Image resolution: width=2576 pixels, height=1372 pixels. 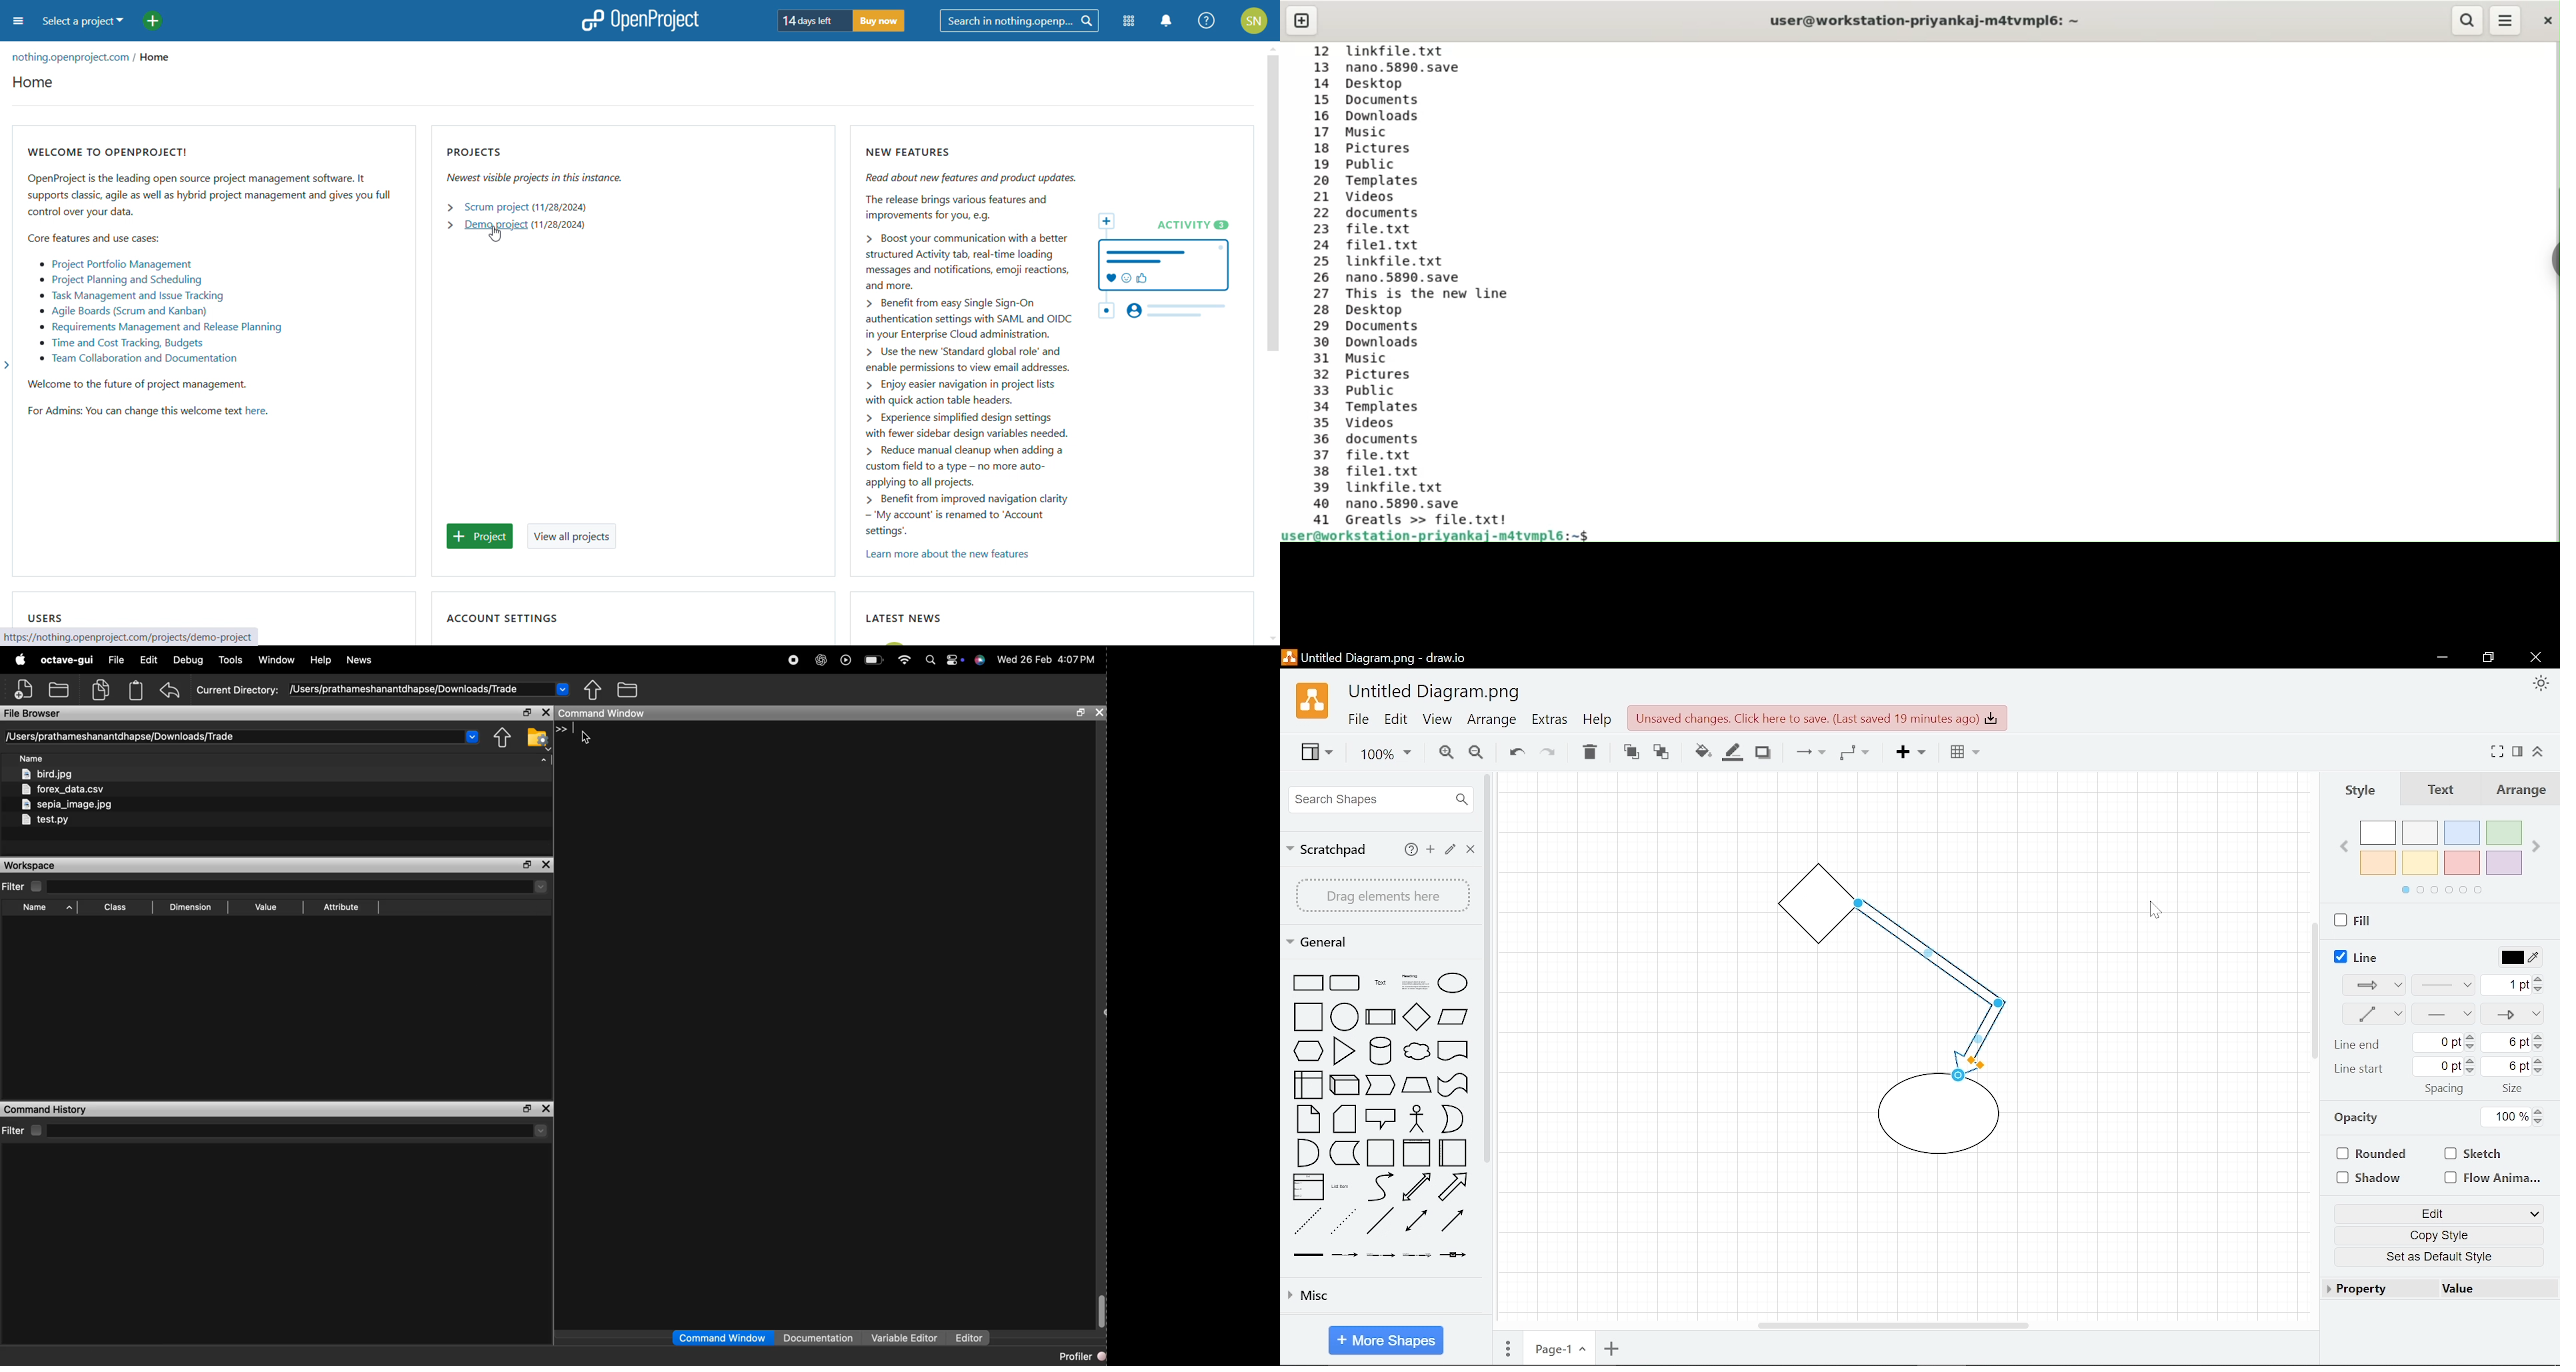 What do you see at coordinates (2541, 752) in the screenshot?
I see `Expand/collapse` at bounding box center [2541, 752].